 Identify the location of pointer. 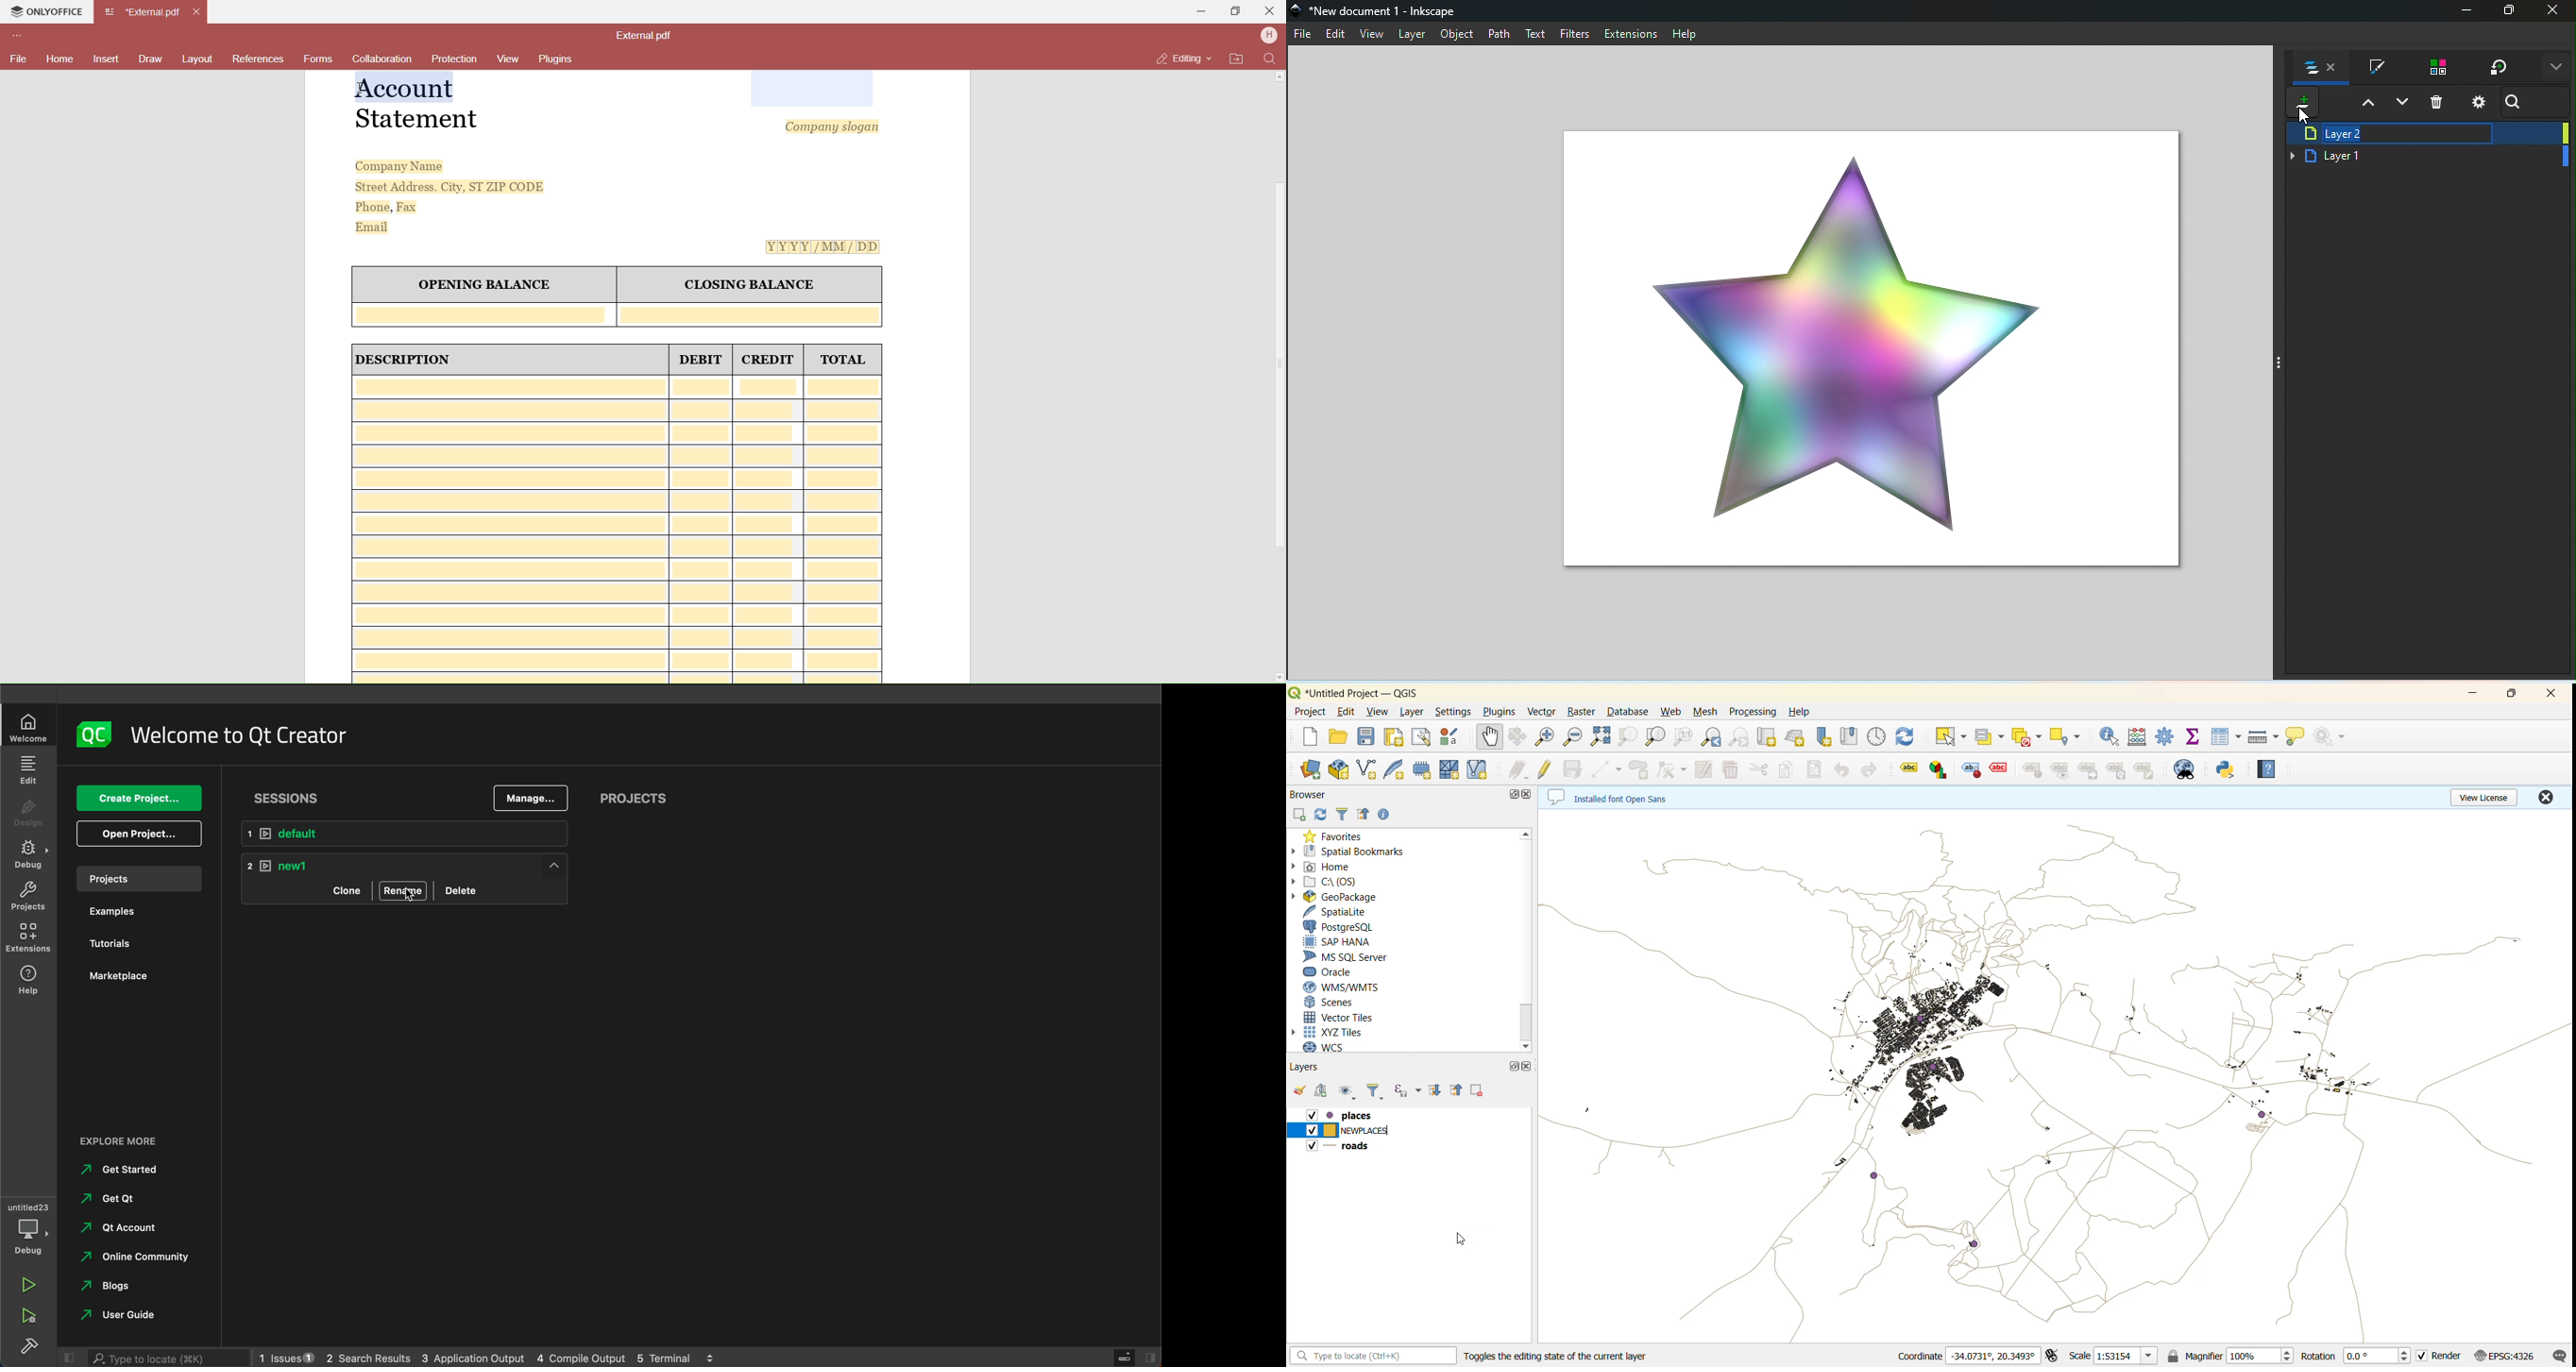
(1460, 1240).